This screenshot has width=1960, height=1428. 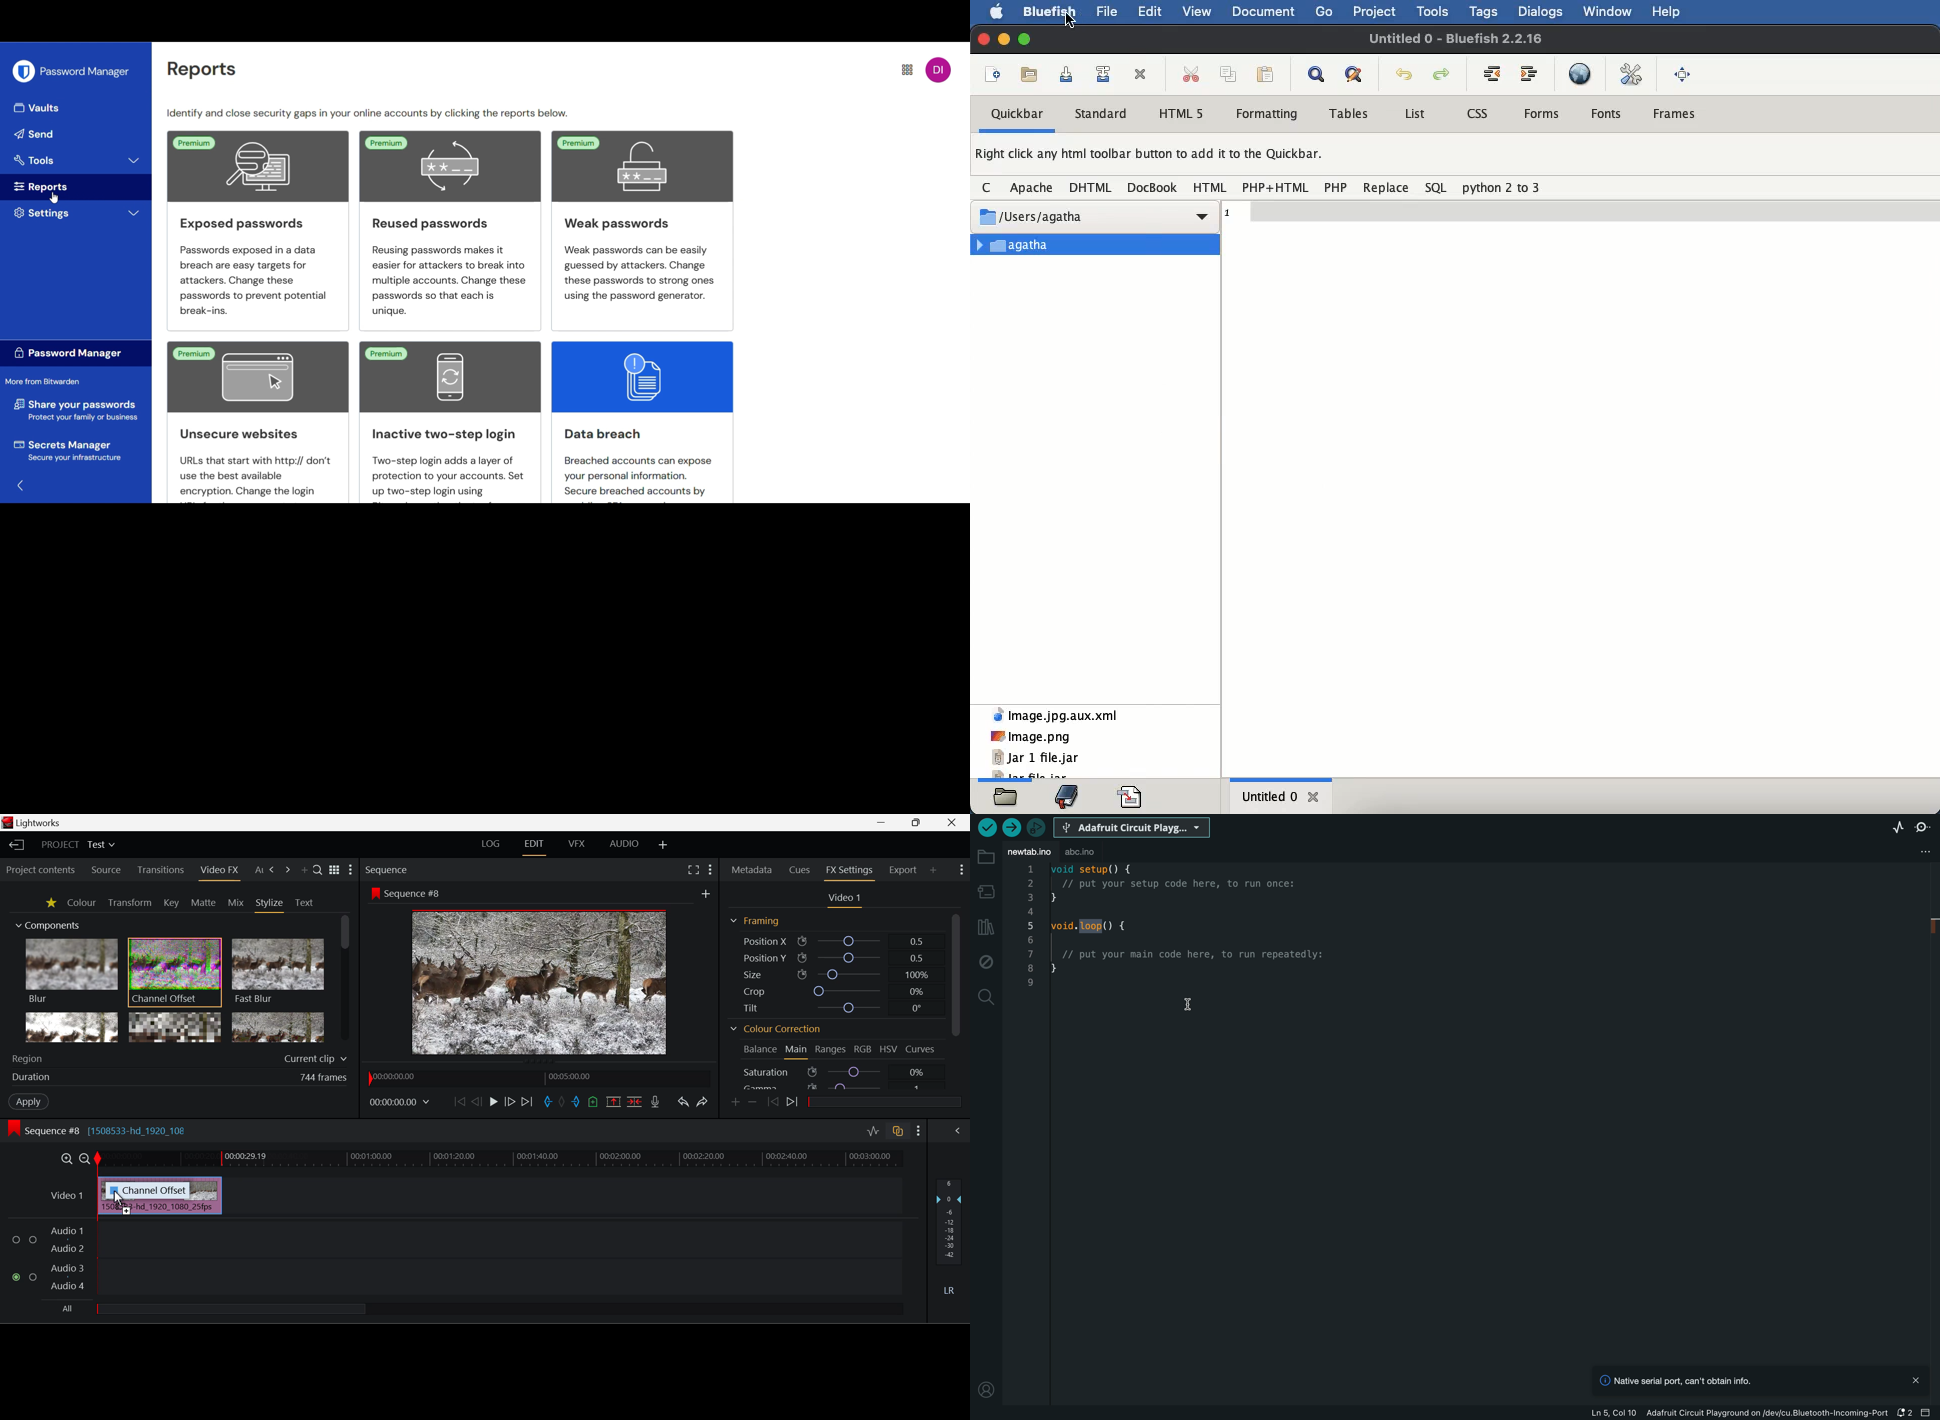 I want to click on account menu, so click(x=939, y=70).